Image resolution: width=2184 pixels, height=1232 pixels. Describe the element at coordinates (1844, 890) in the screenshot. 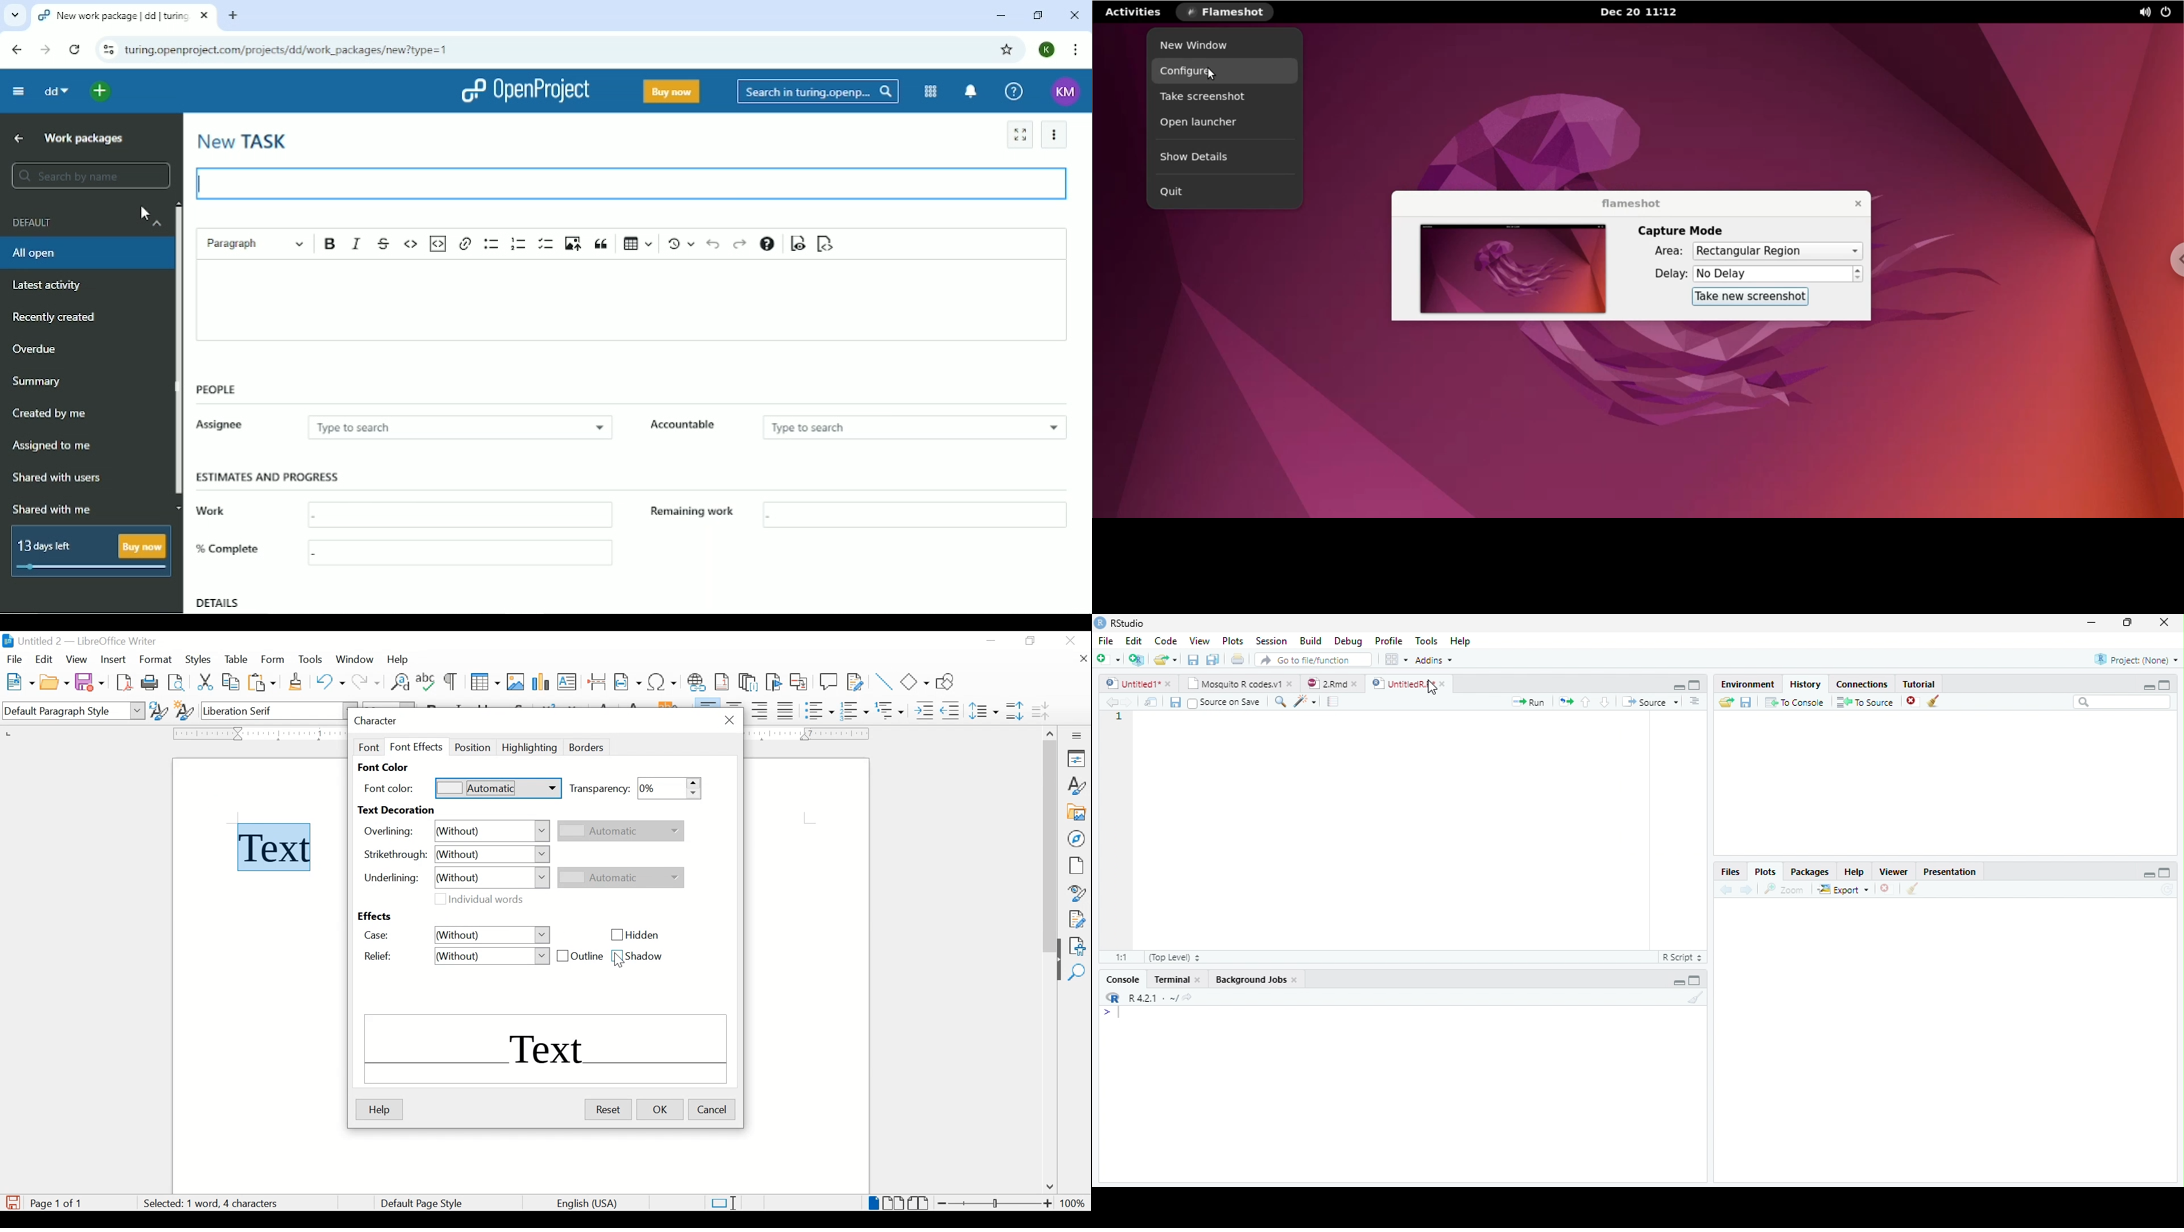

I see `Export` at that location.